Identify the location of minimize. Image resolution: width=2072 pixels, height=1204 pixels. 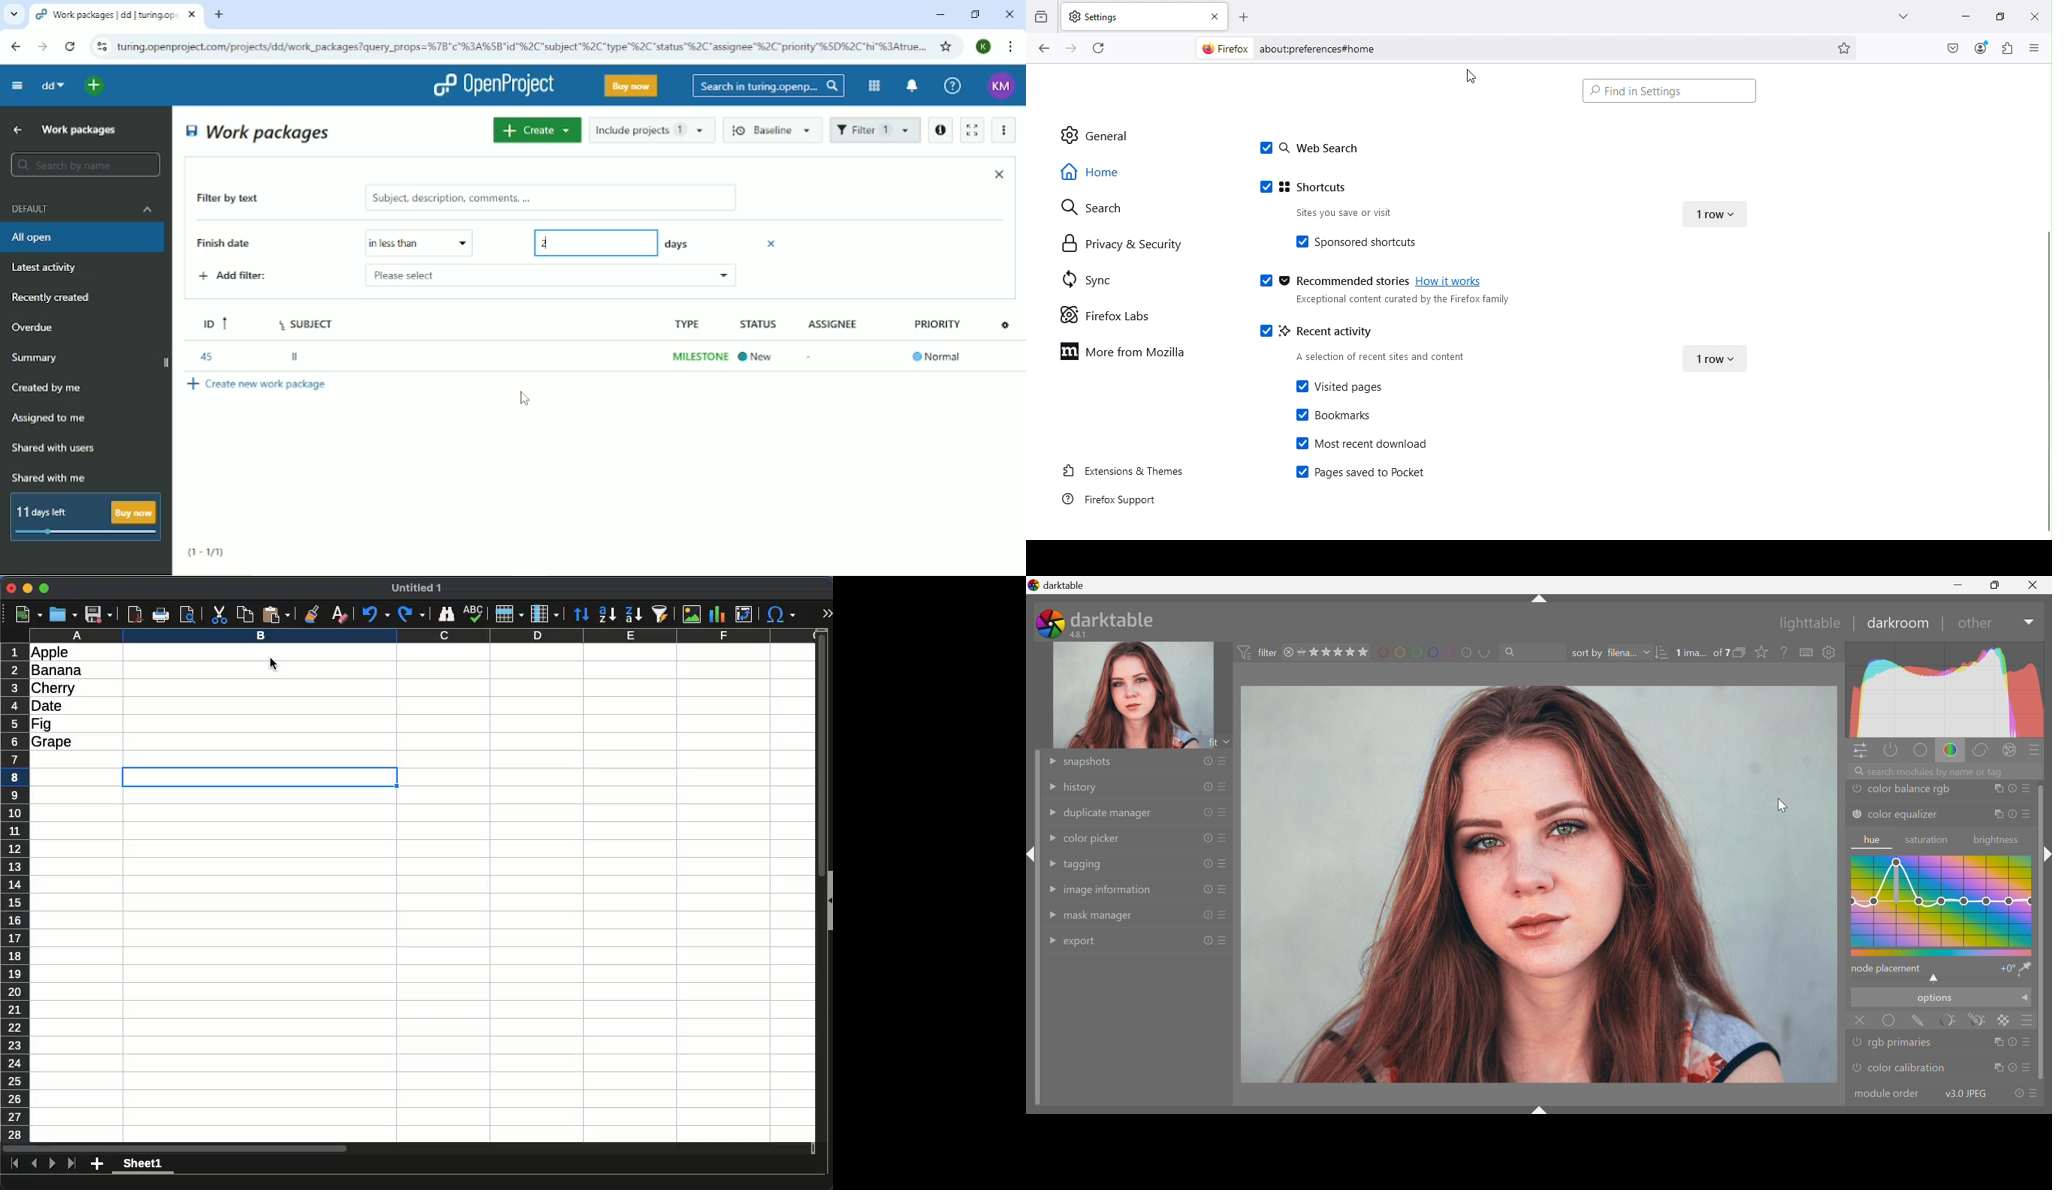
(28, 587).